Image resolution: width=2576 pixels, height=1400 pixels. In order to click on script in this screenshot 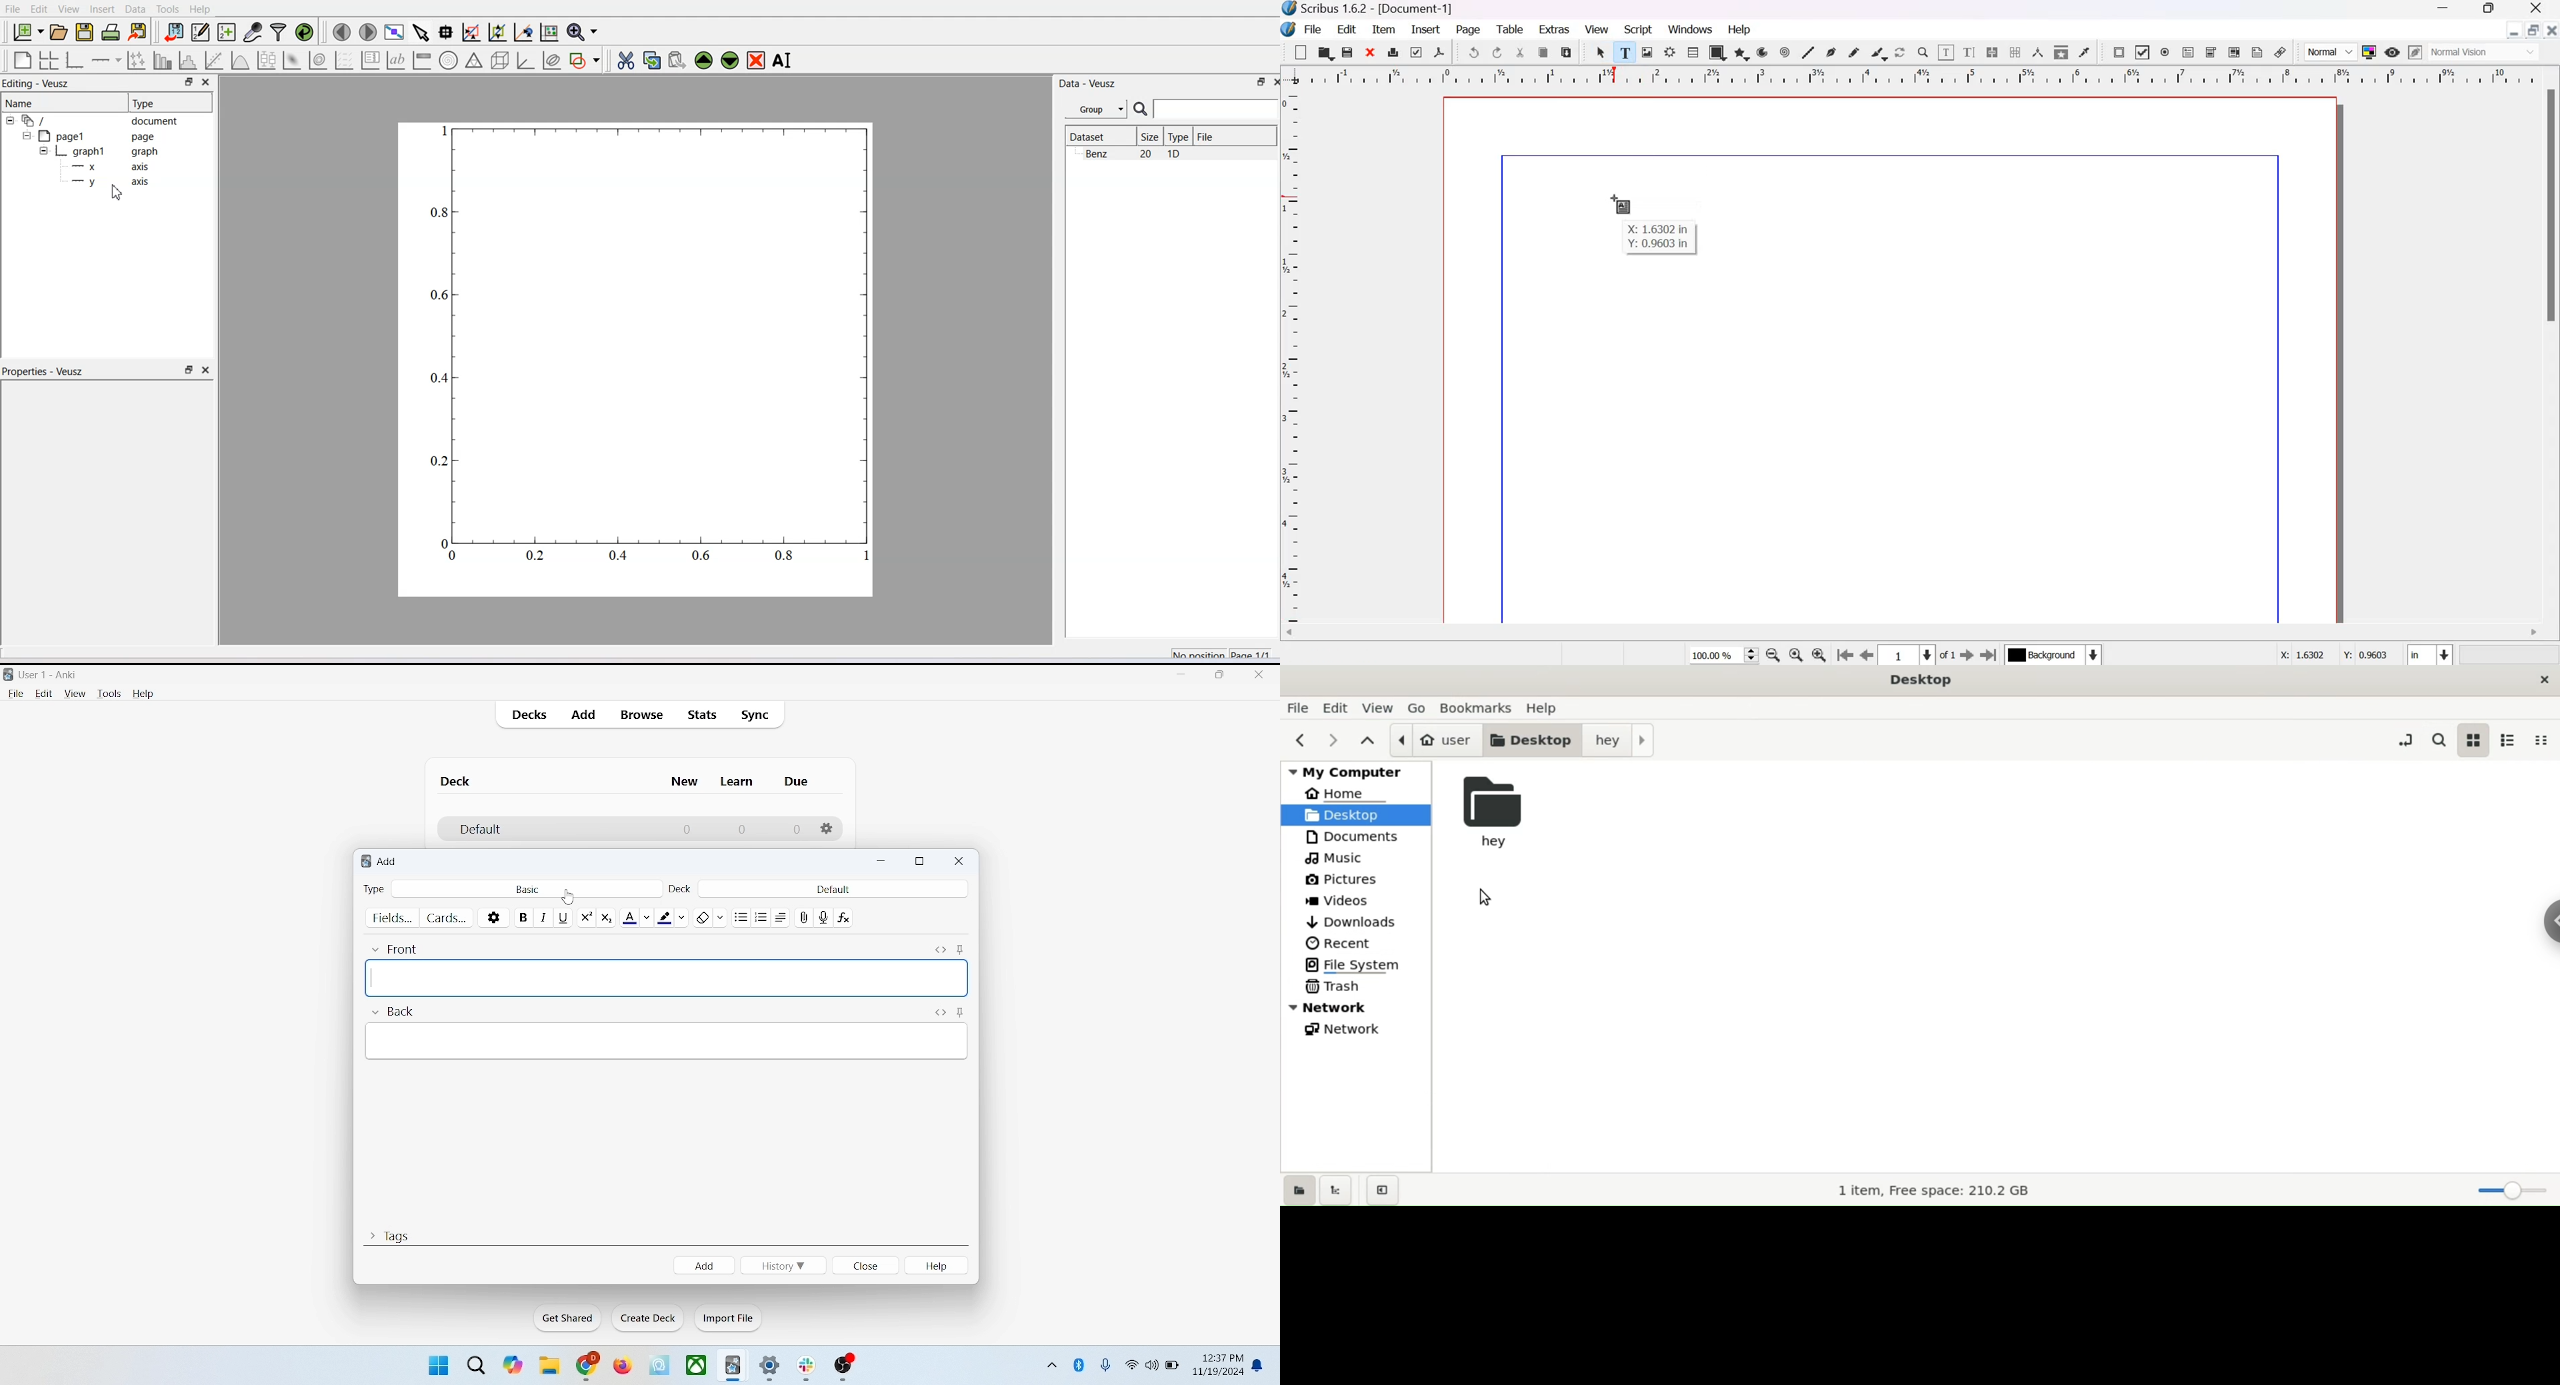, I will do `click(1639, 29)`.